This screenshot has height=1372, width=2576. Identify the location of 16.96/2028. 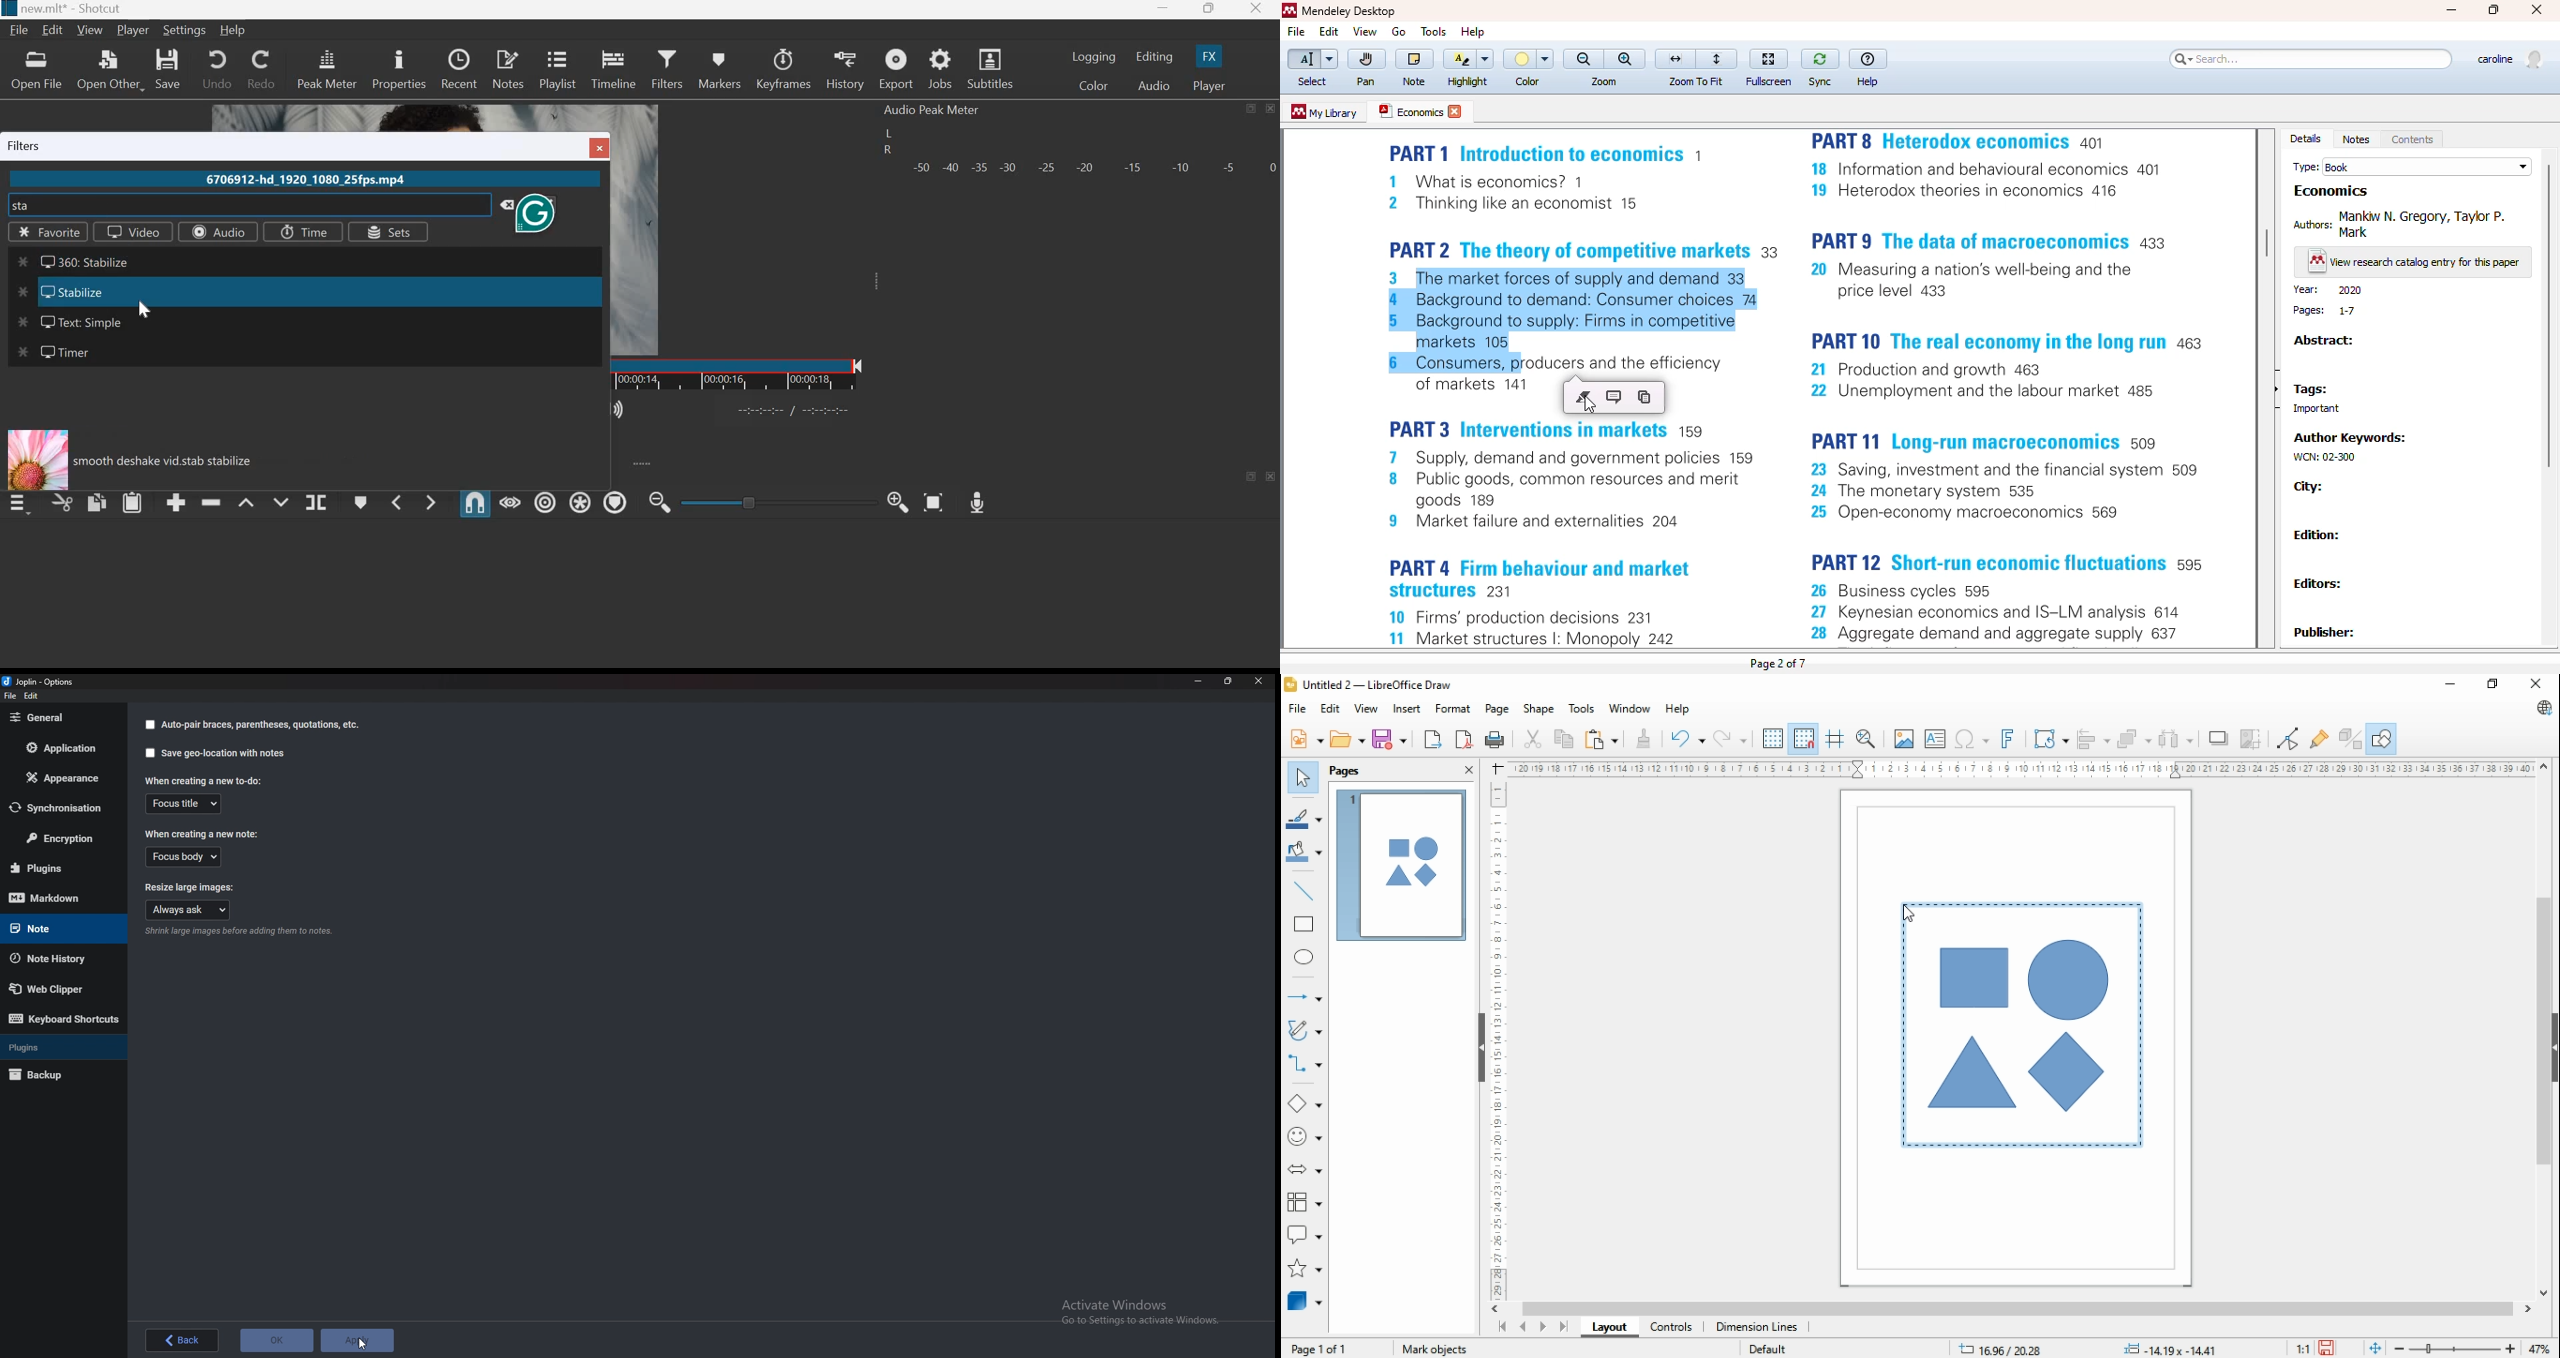
(1997, 1351).